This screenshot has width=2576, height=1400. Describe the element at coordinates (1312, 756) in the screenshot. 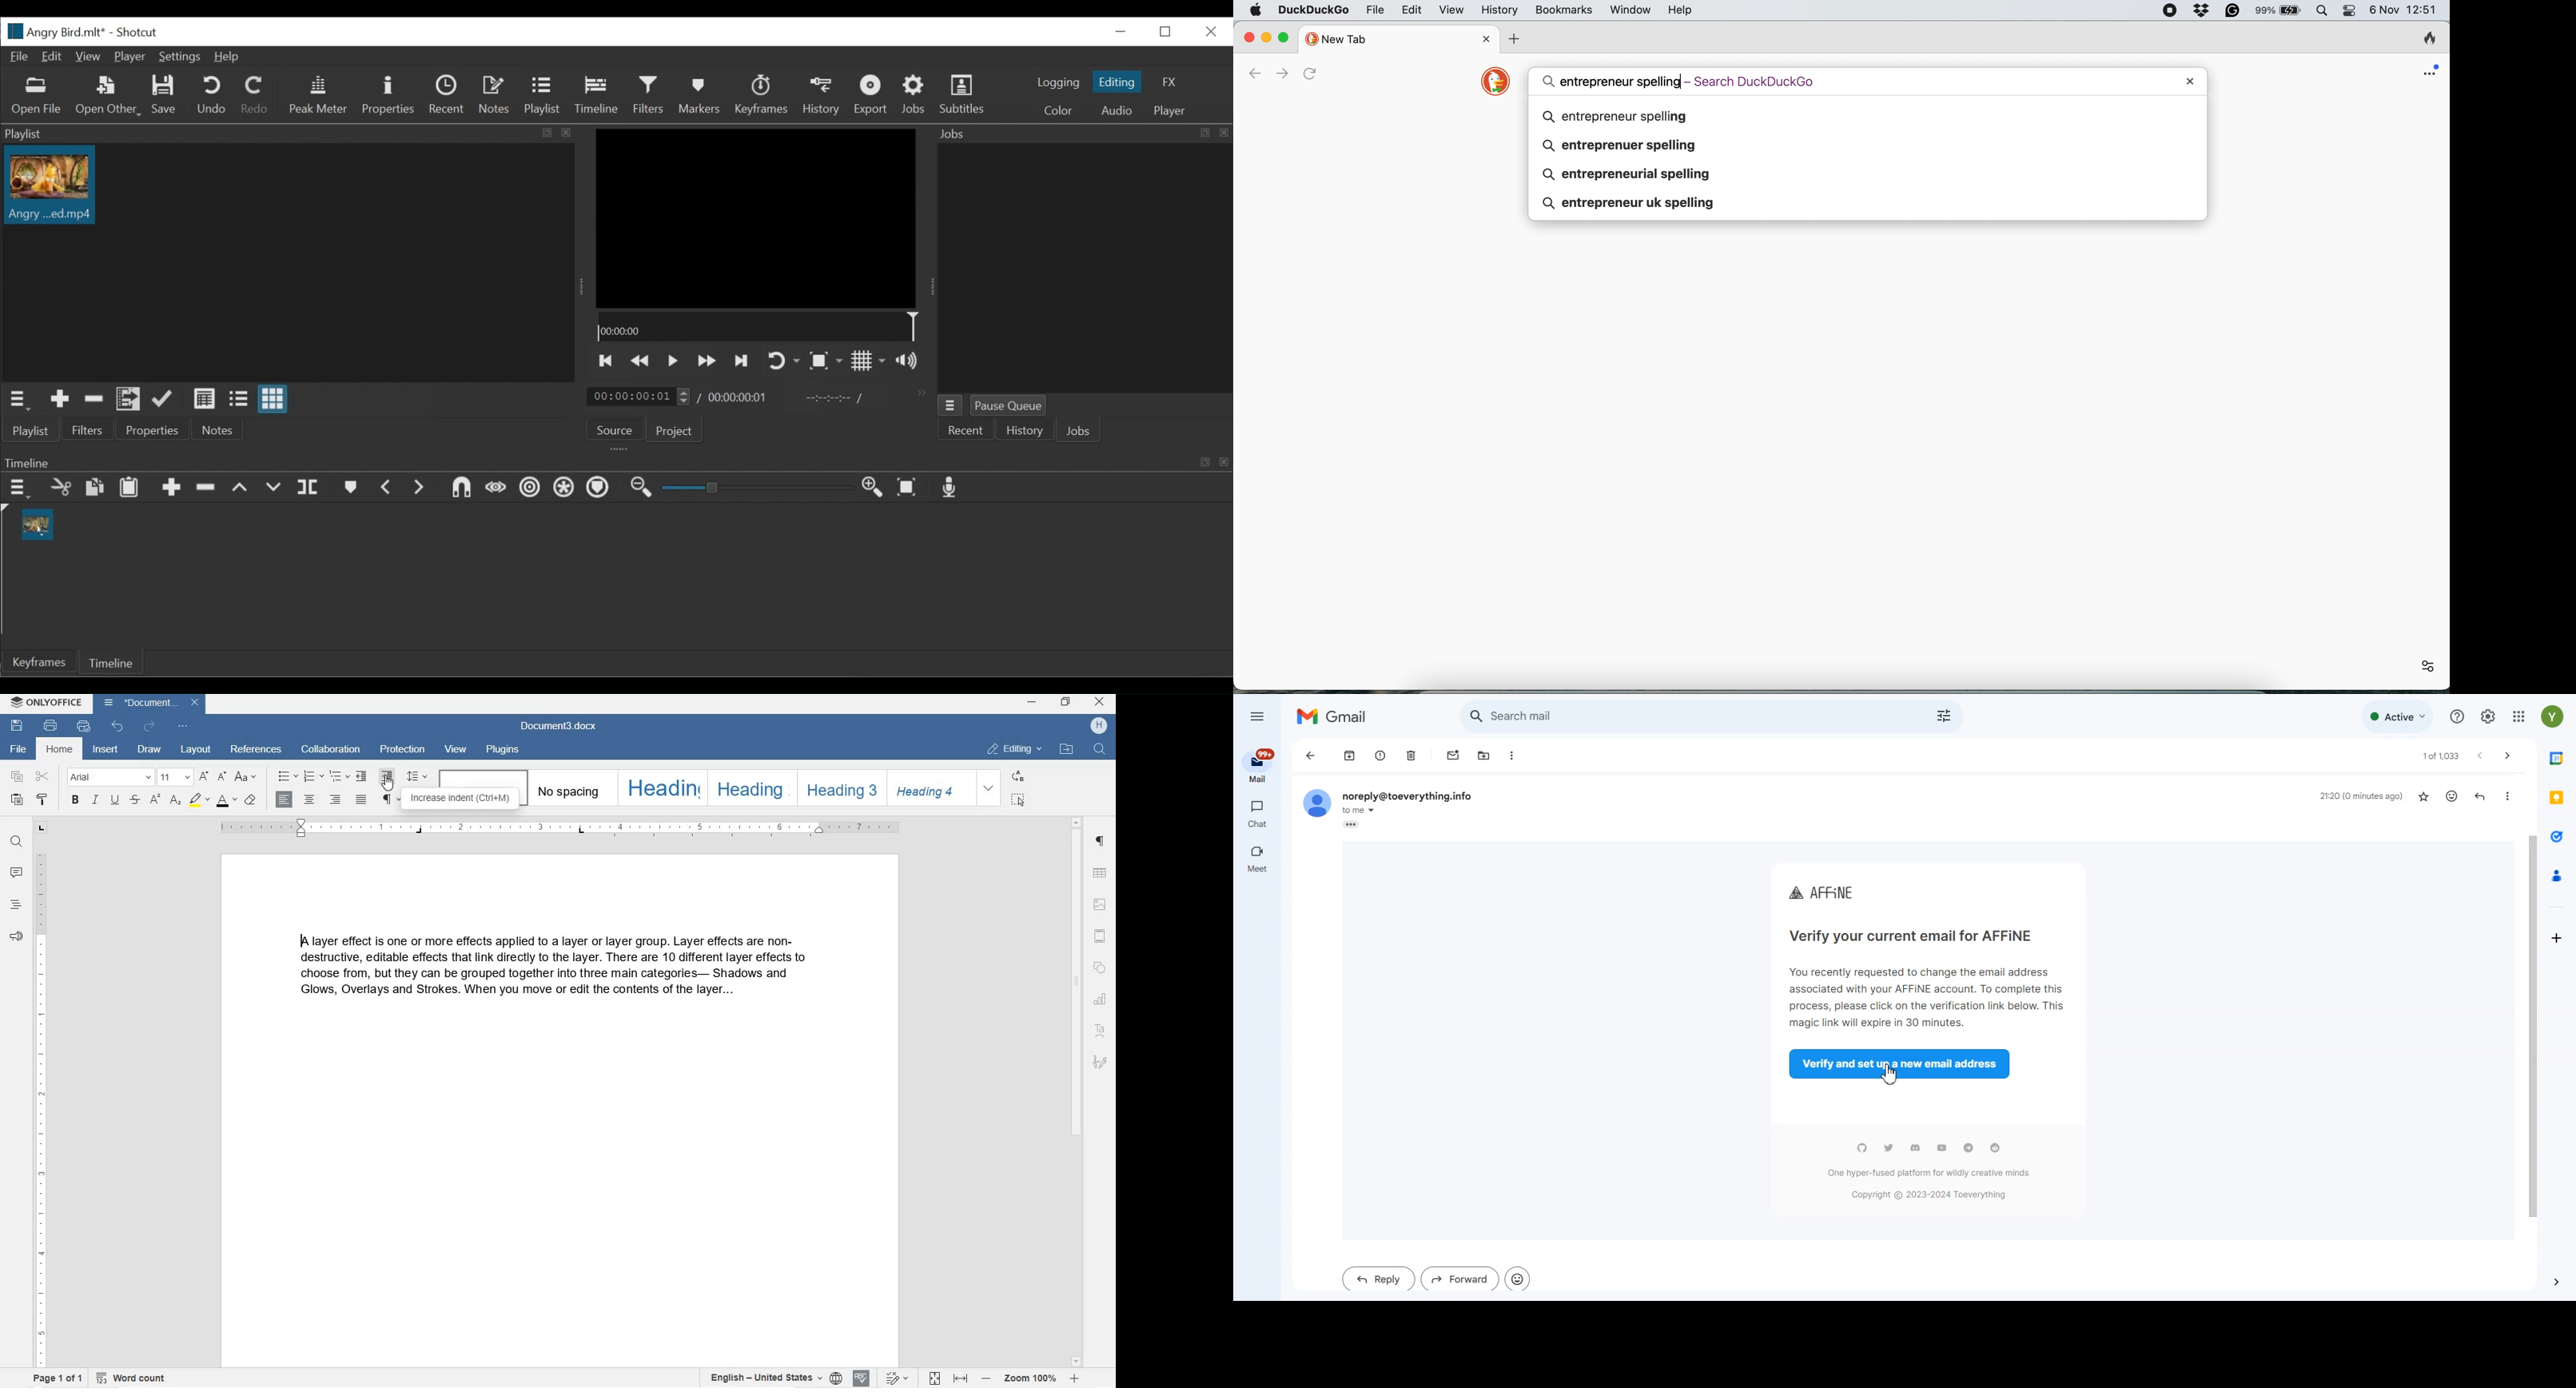

I see `Back to inbox` at that location.